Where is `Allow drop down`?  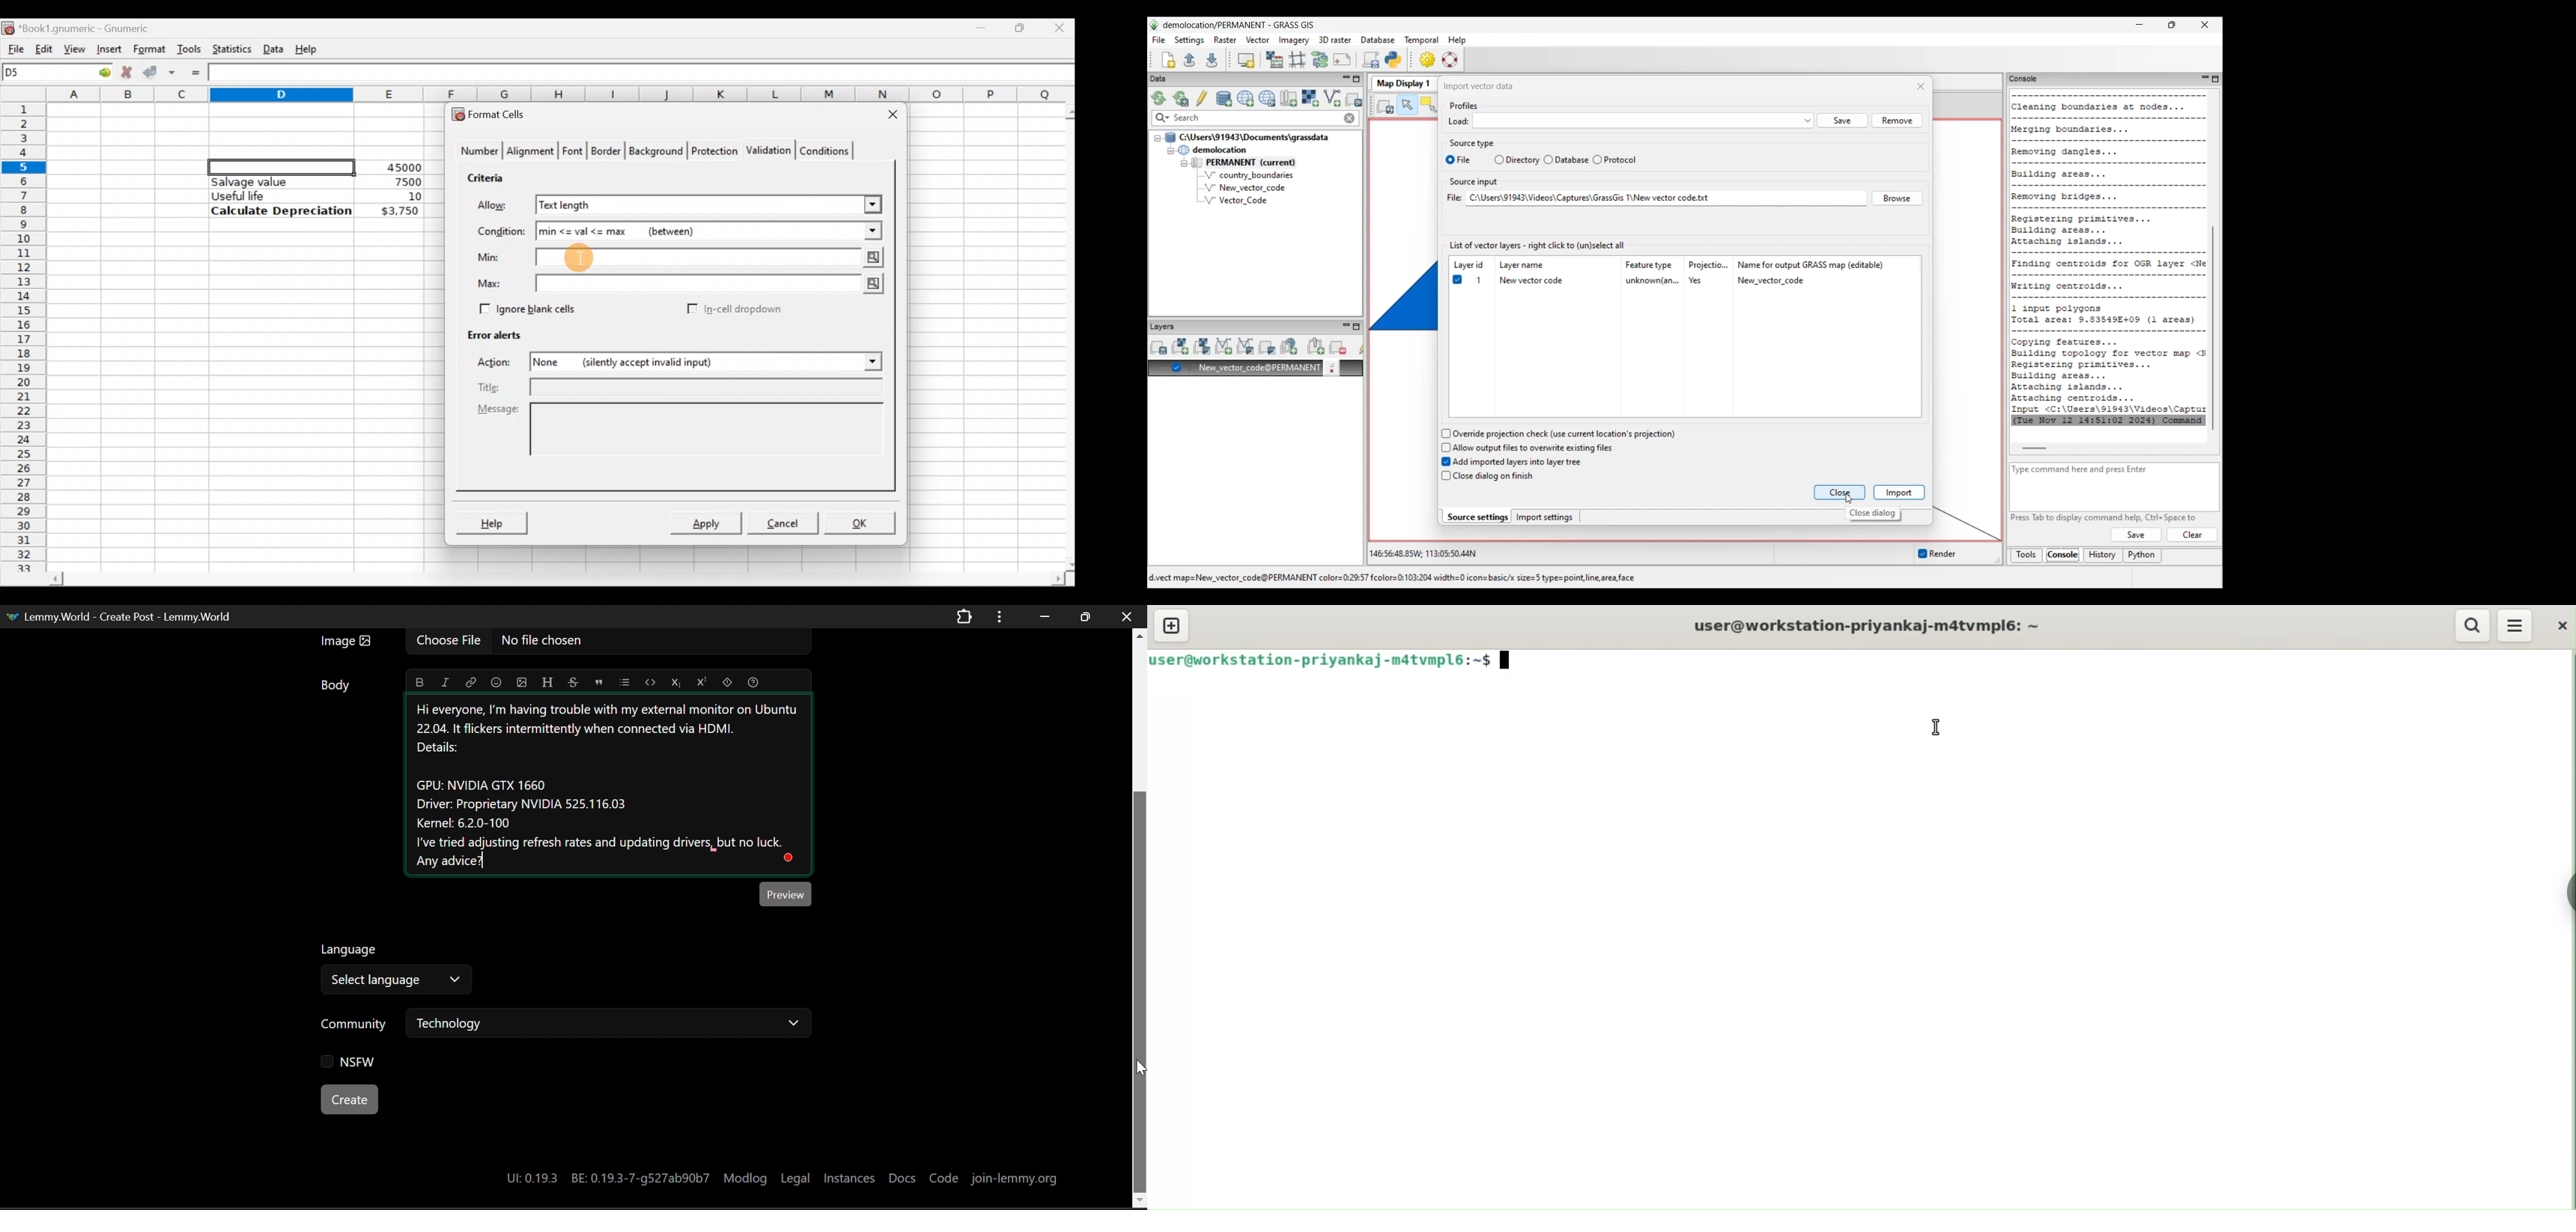
Allow drop down is located at coordinates (872, 203).